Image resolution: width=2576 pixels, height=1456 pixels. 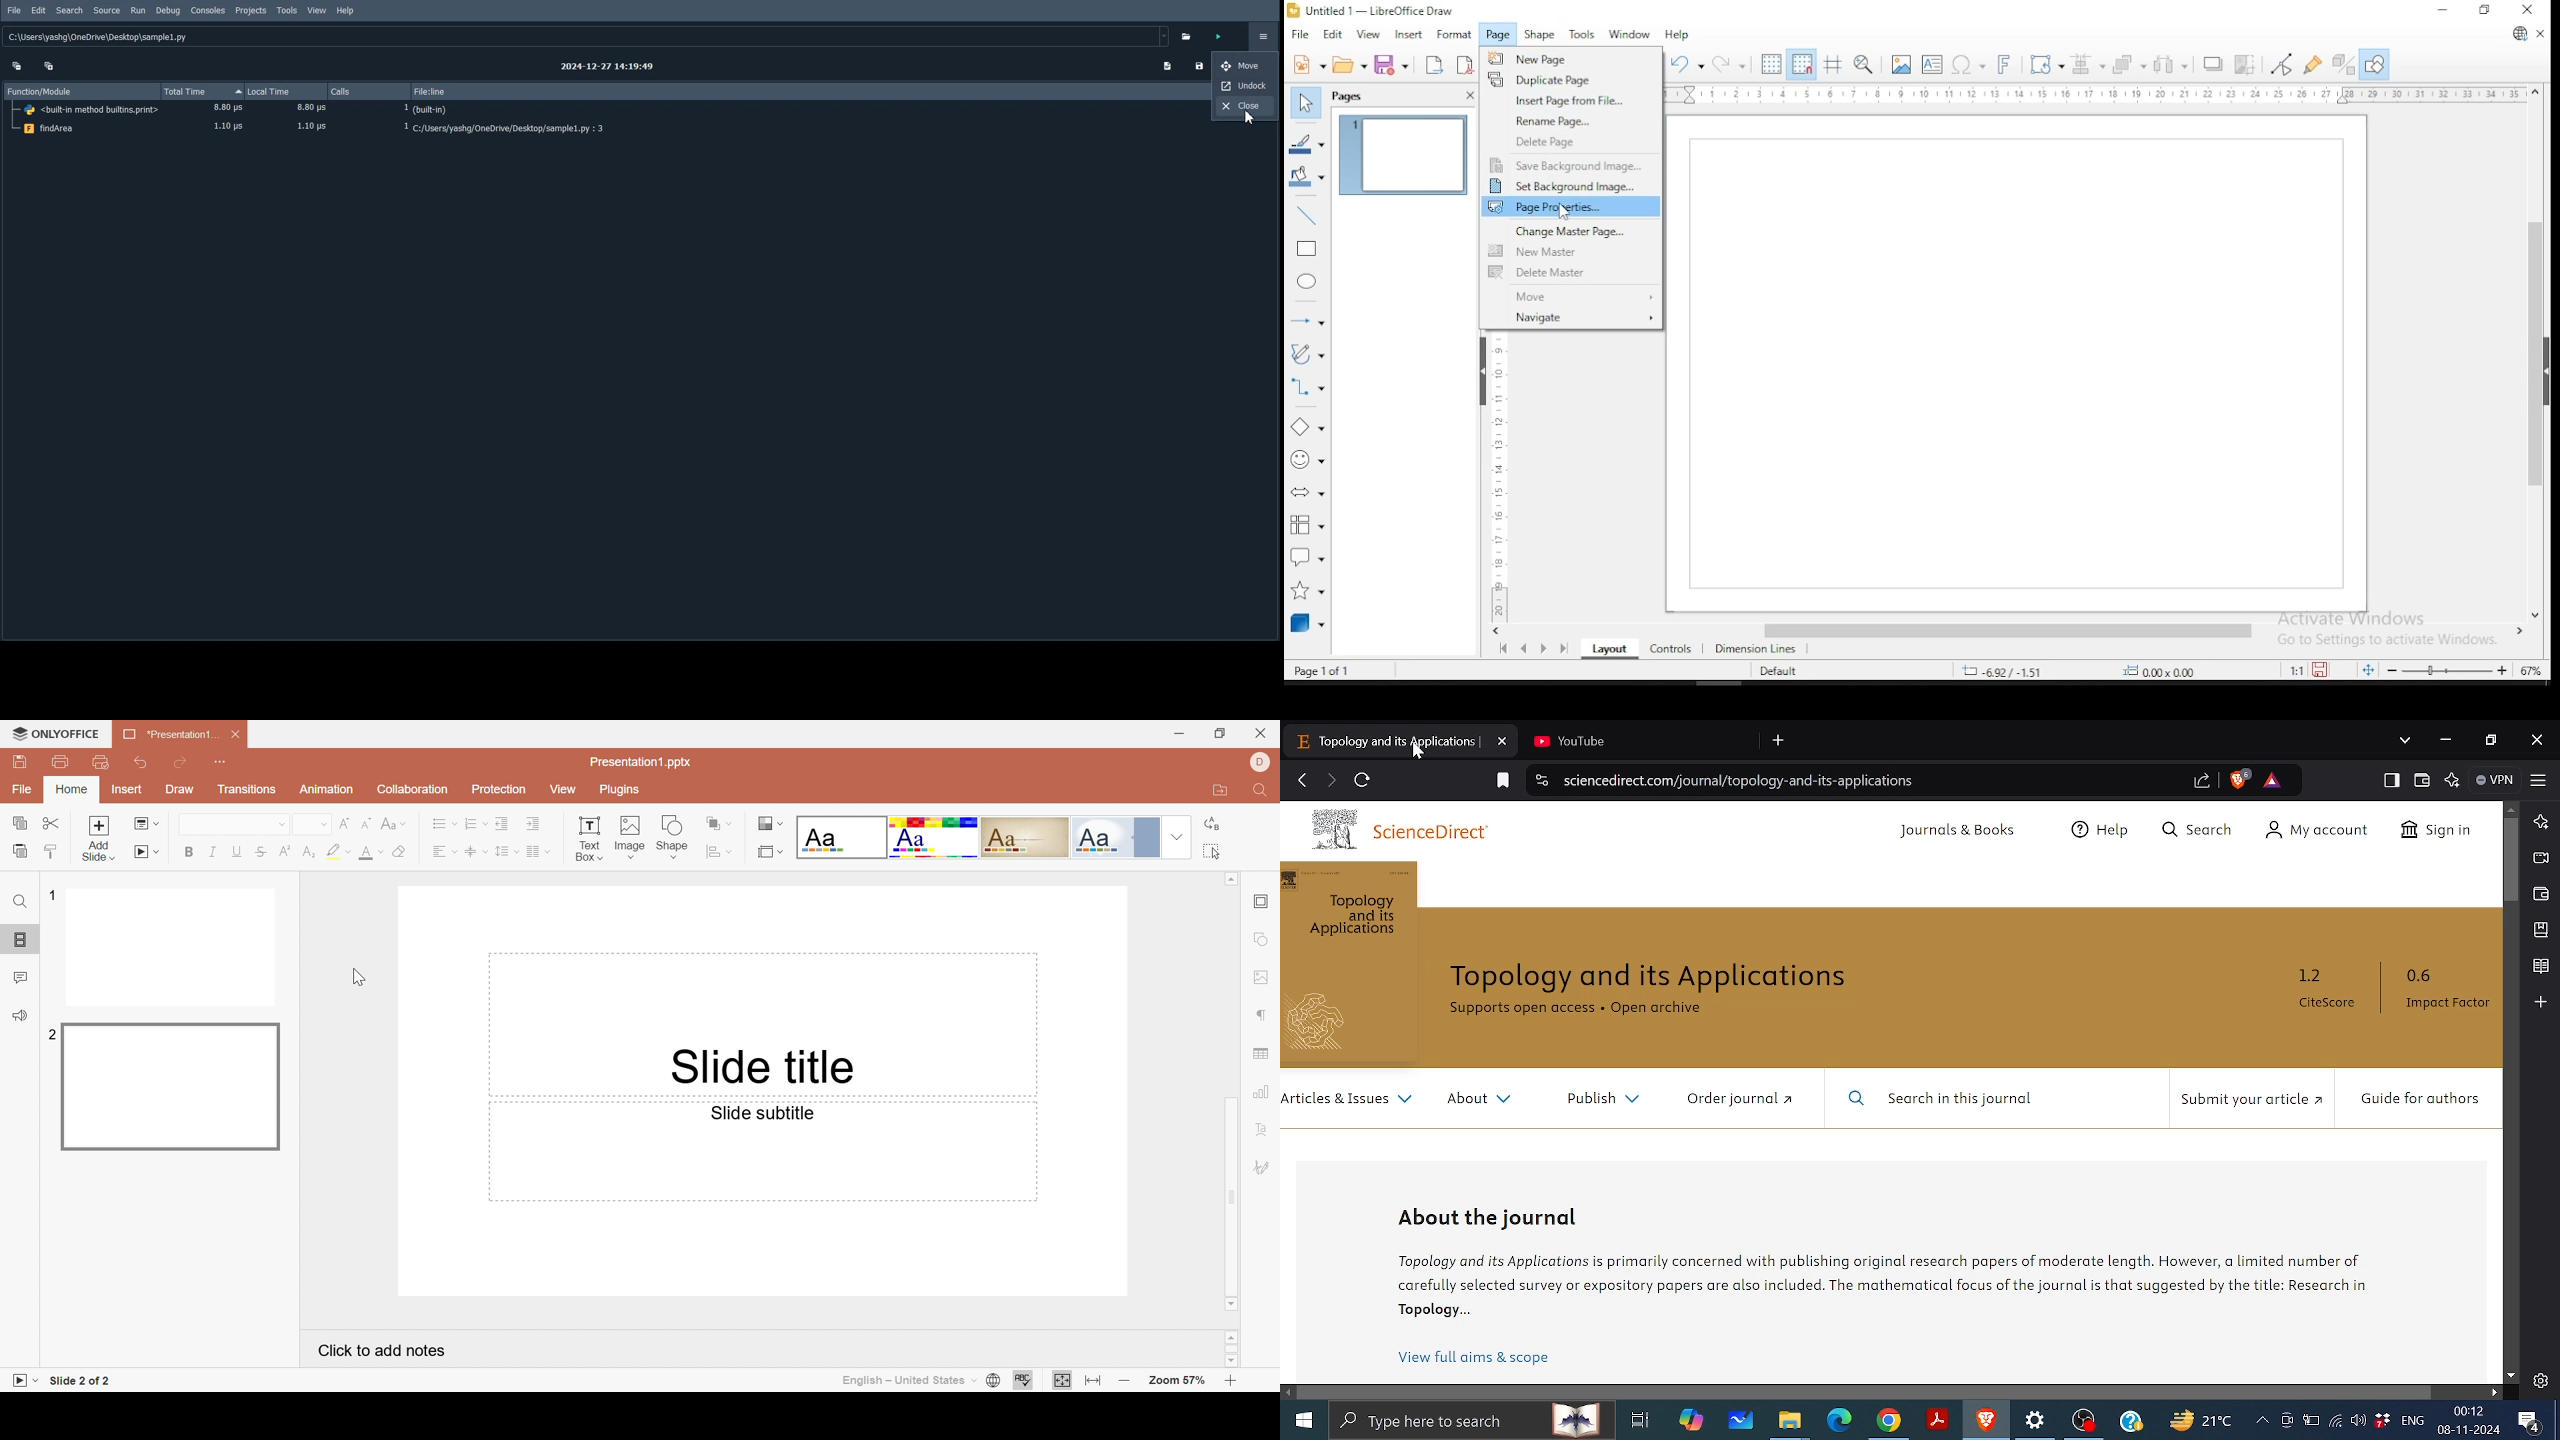 What do you see at coordinates (1571, 165) in the screenshot?
I see `save background image` at bounding box center [1571, 165].